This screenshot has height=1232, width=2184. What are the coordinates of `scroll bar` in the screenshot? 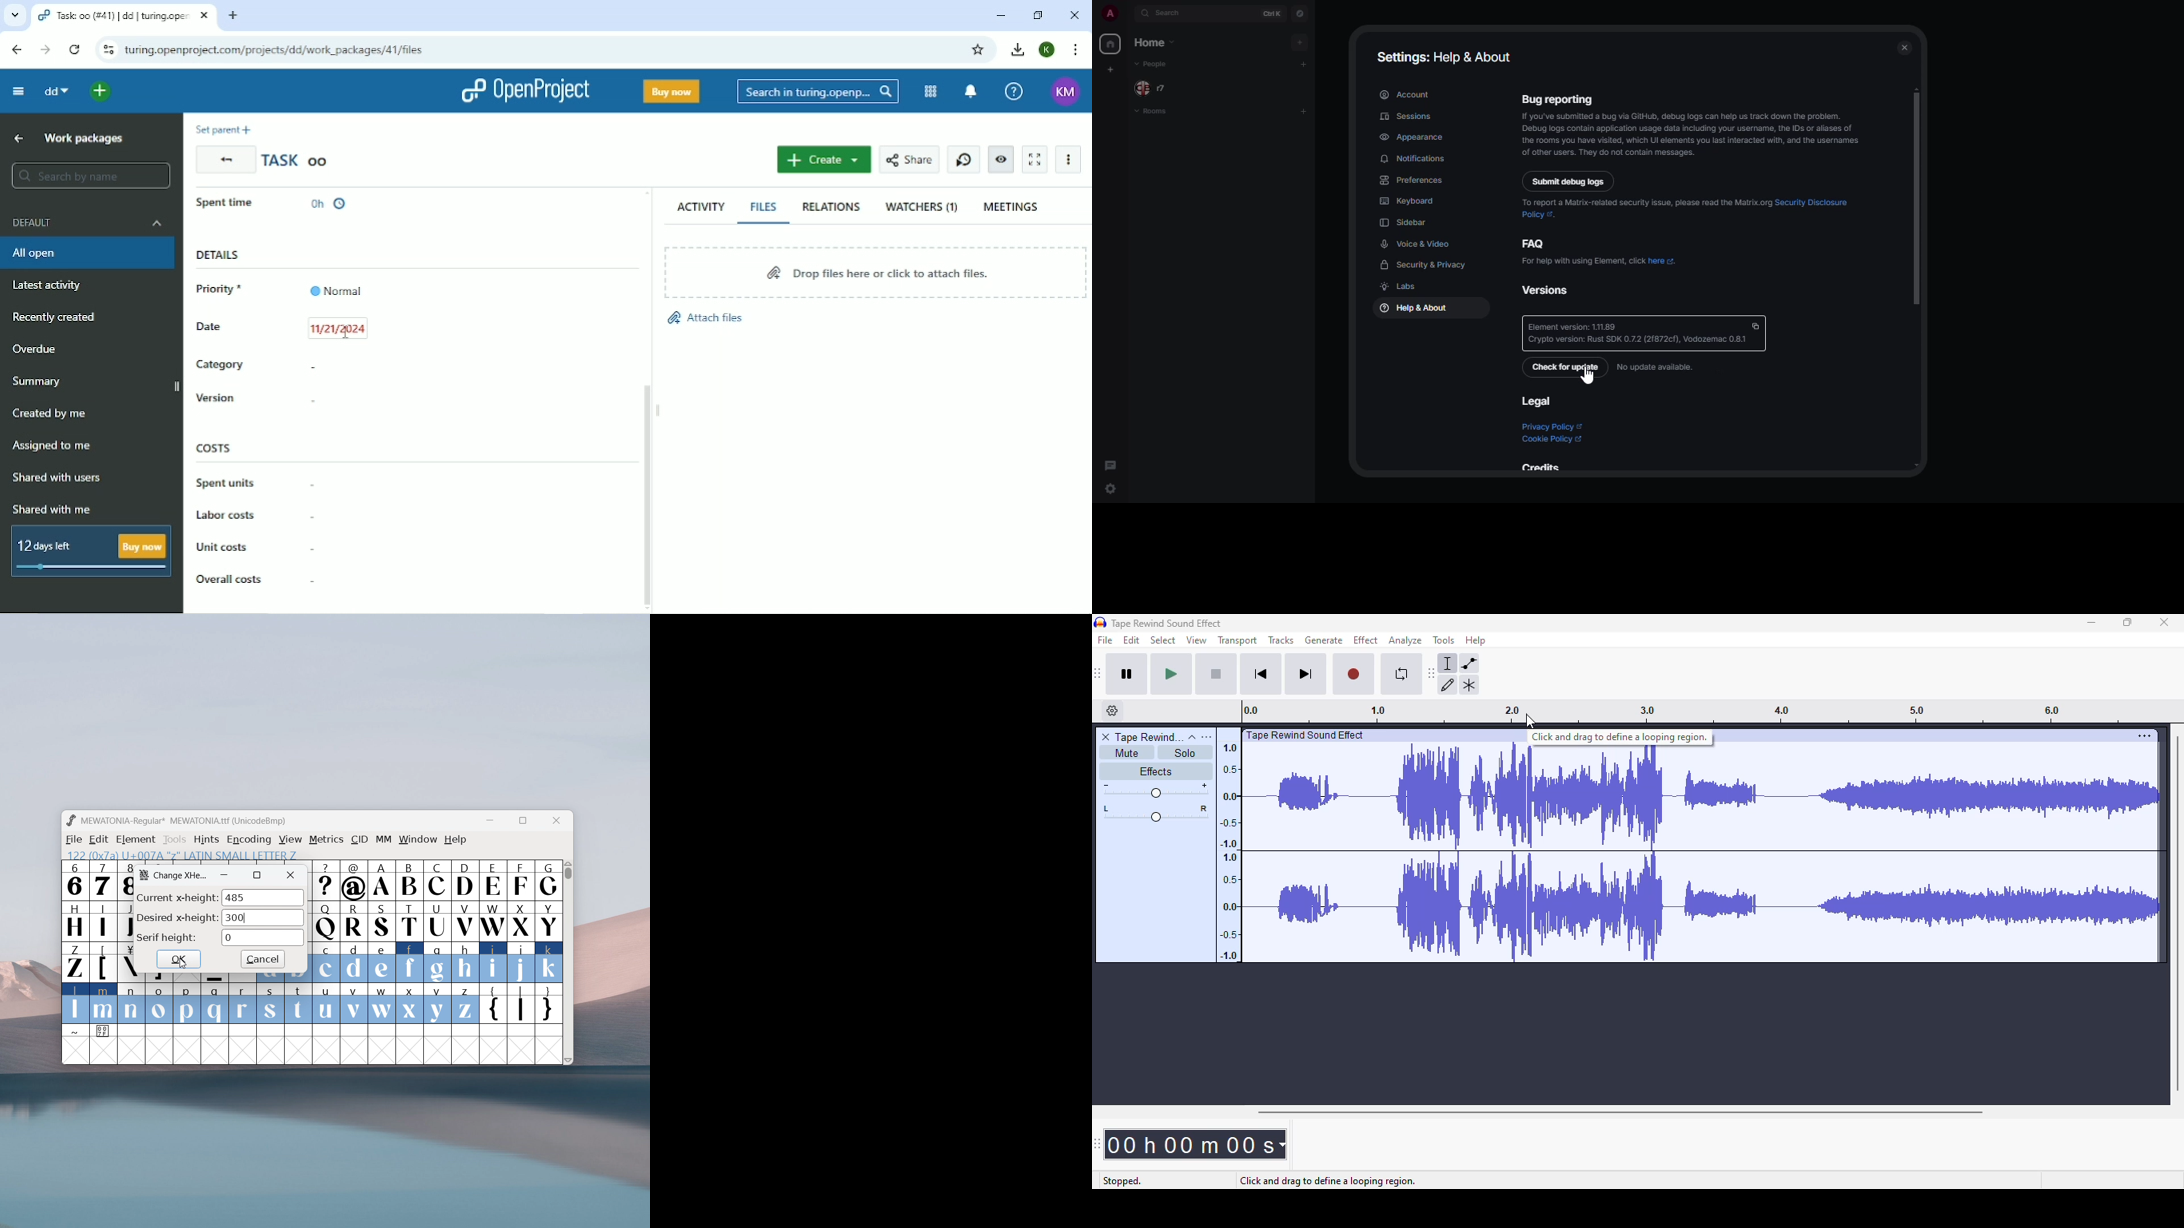 It's located at (1916, 197).